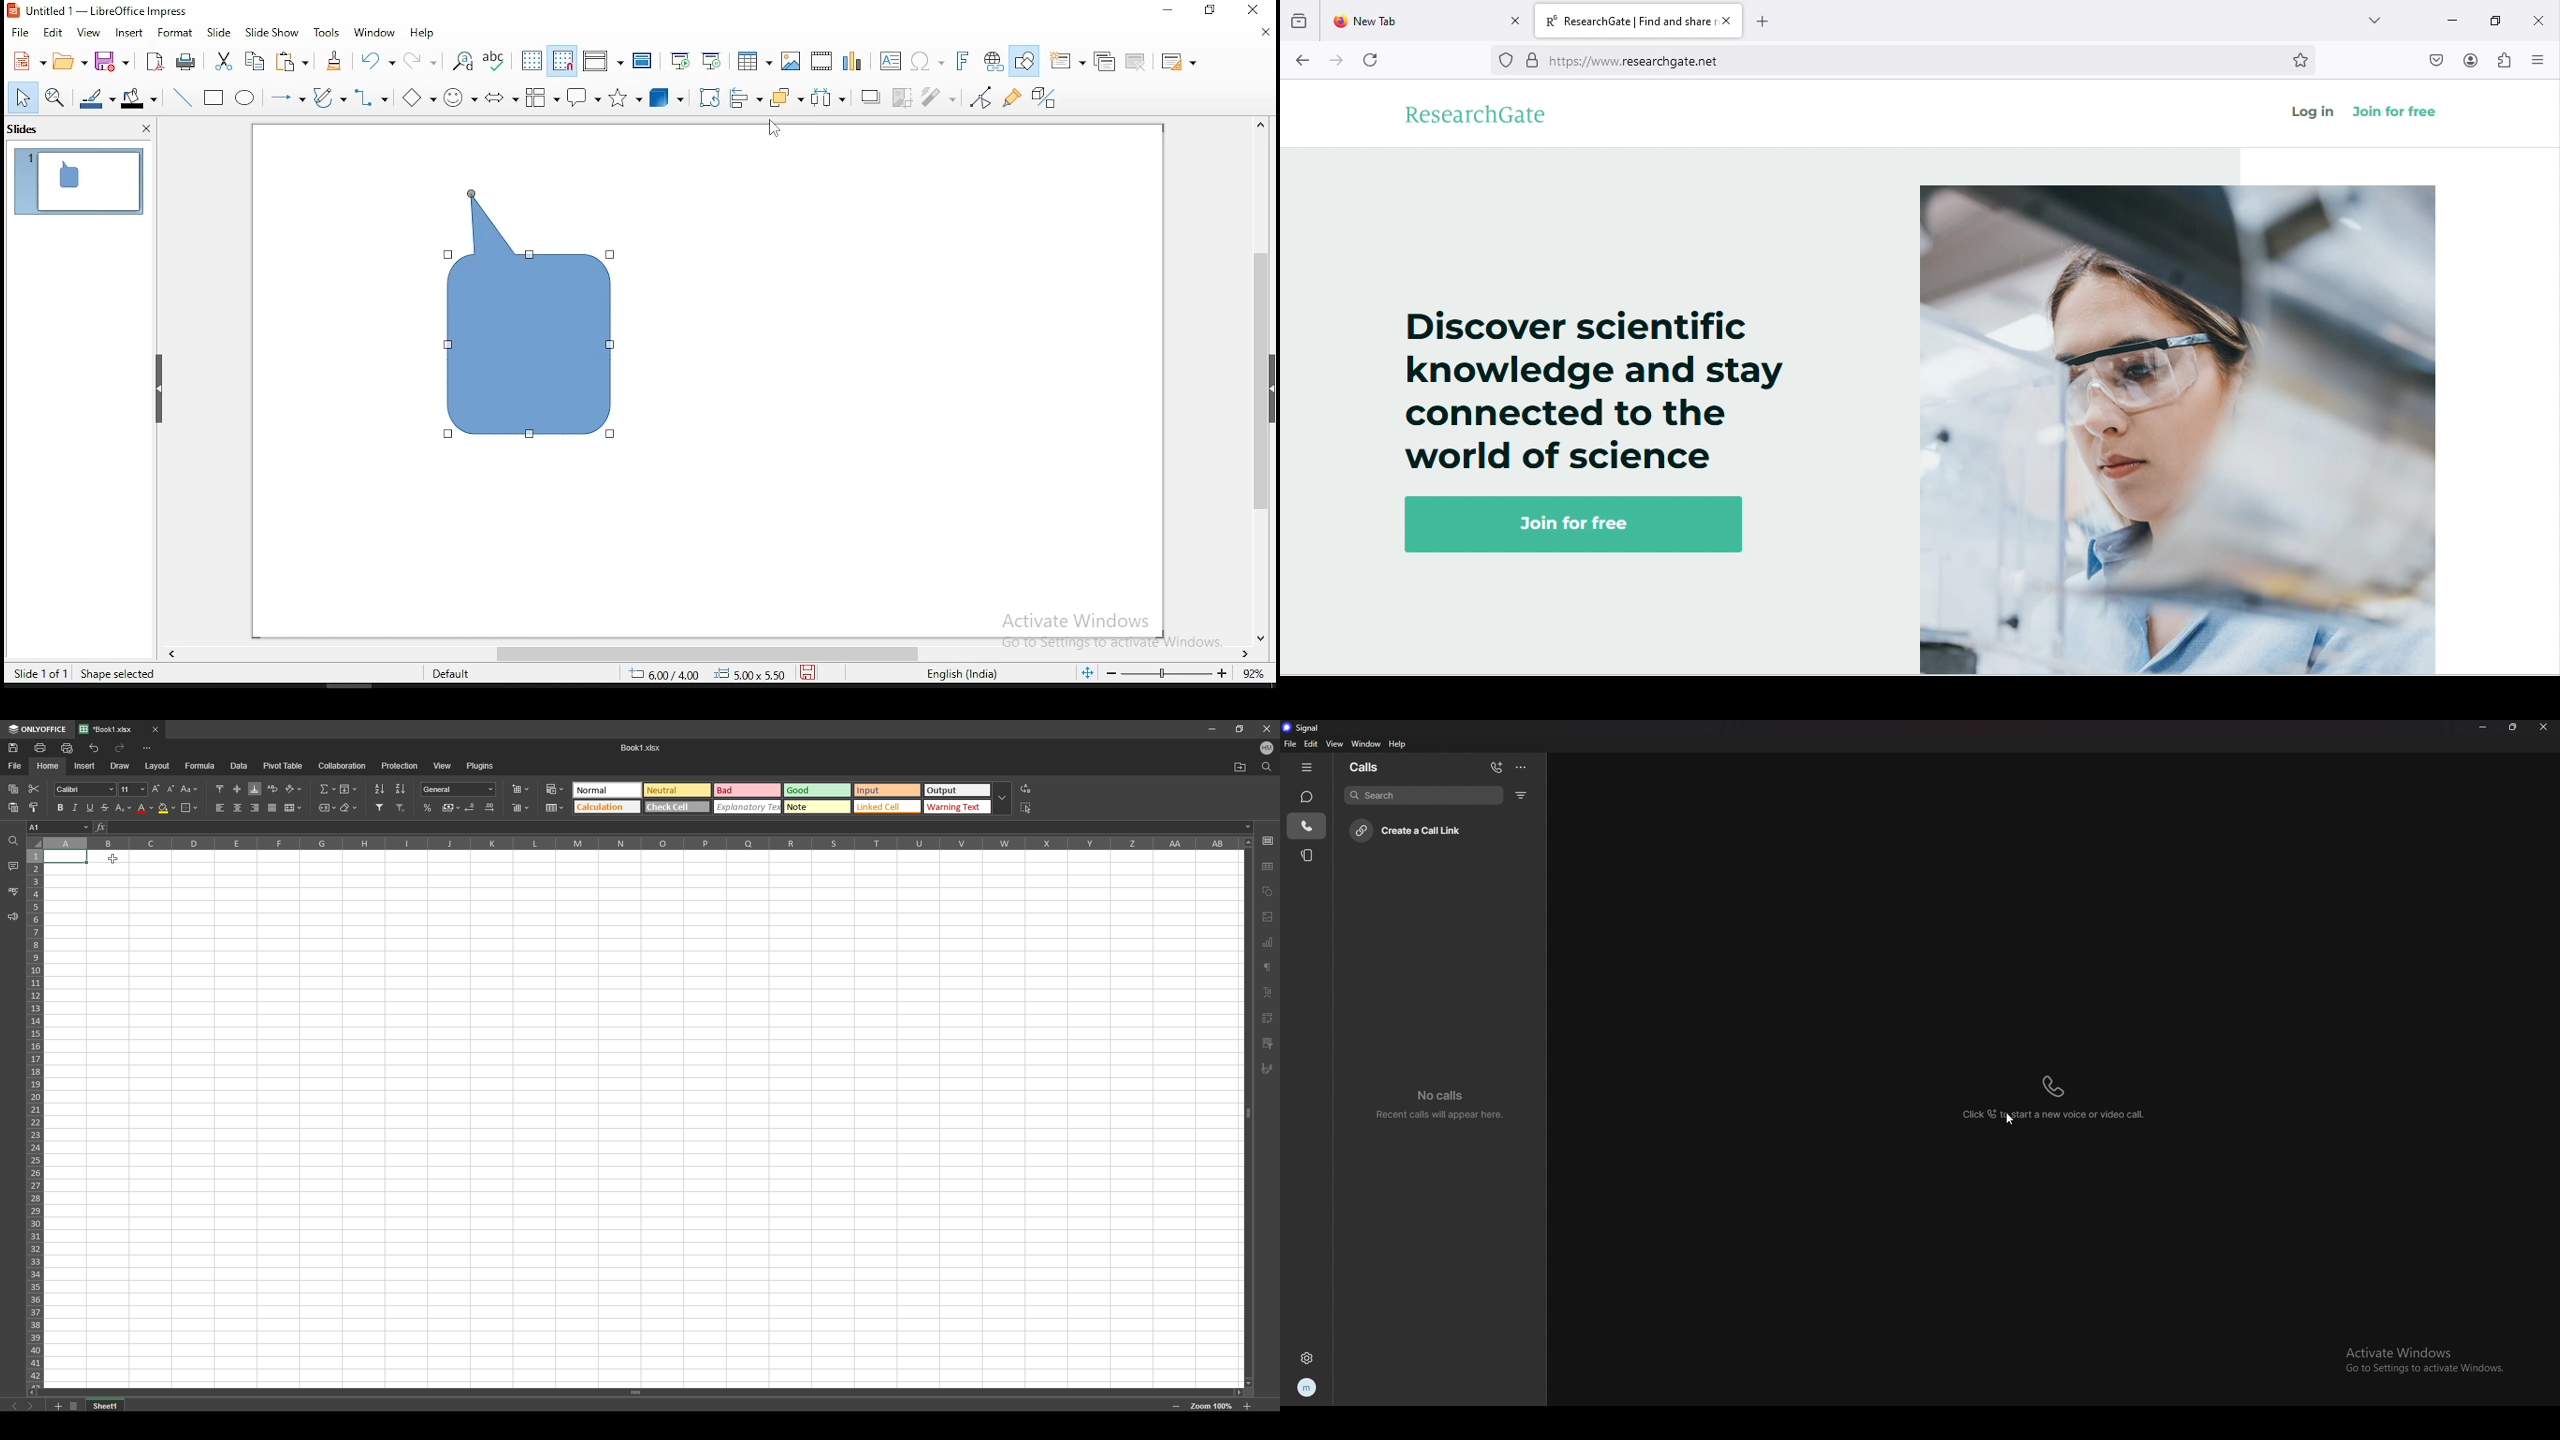 The height and width of the screenshot is (1456, 2576). What do you see at coordinates (752, 59) in the screenshot?
I see `table` at bounding box center [752, 59].